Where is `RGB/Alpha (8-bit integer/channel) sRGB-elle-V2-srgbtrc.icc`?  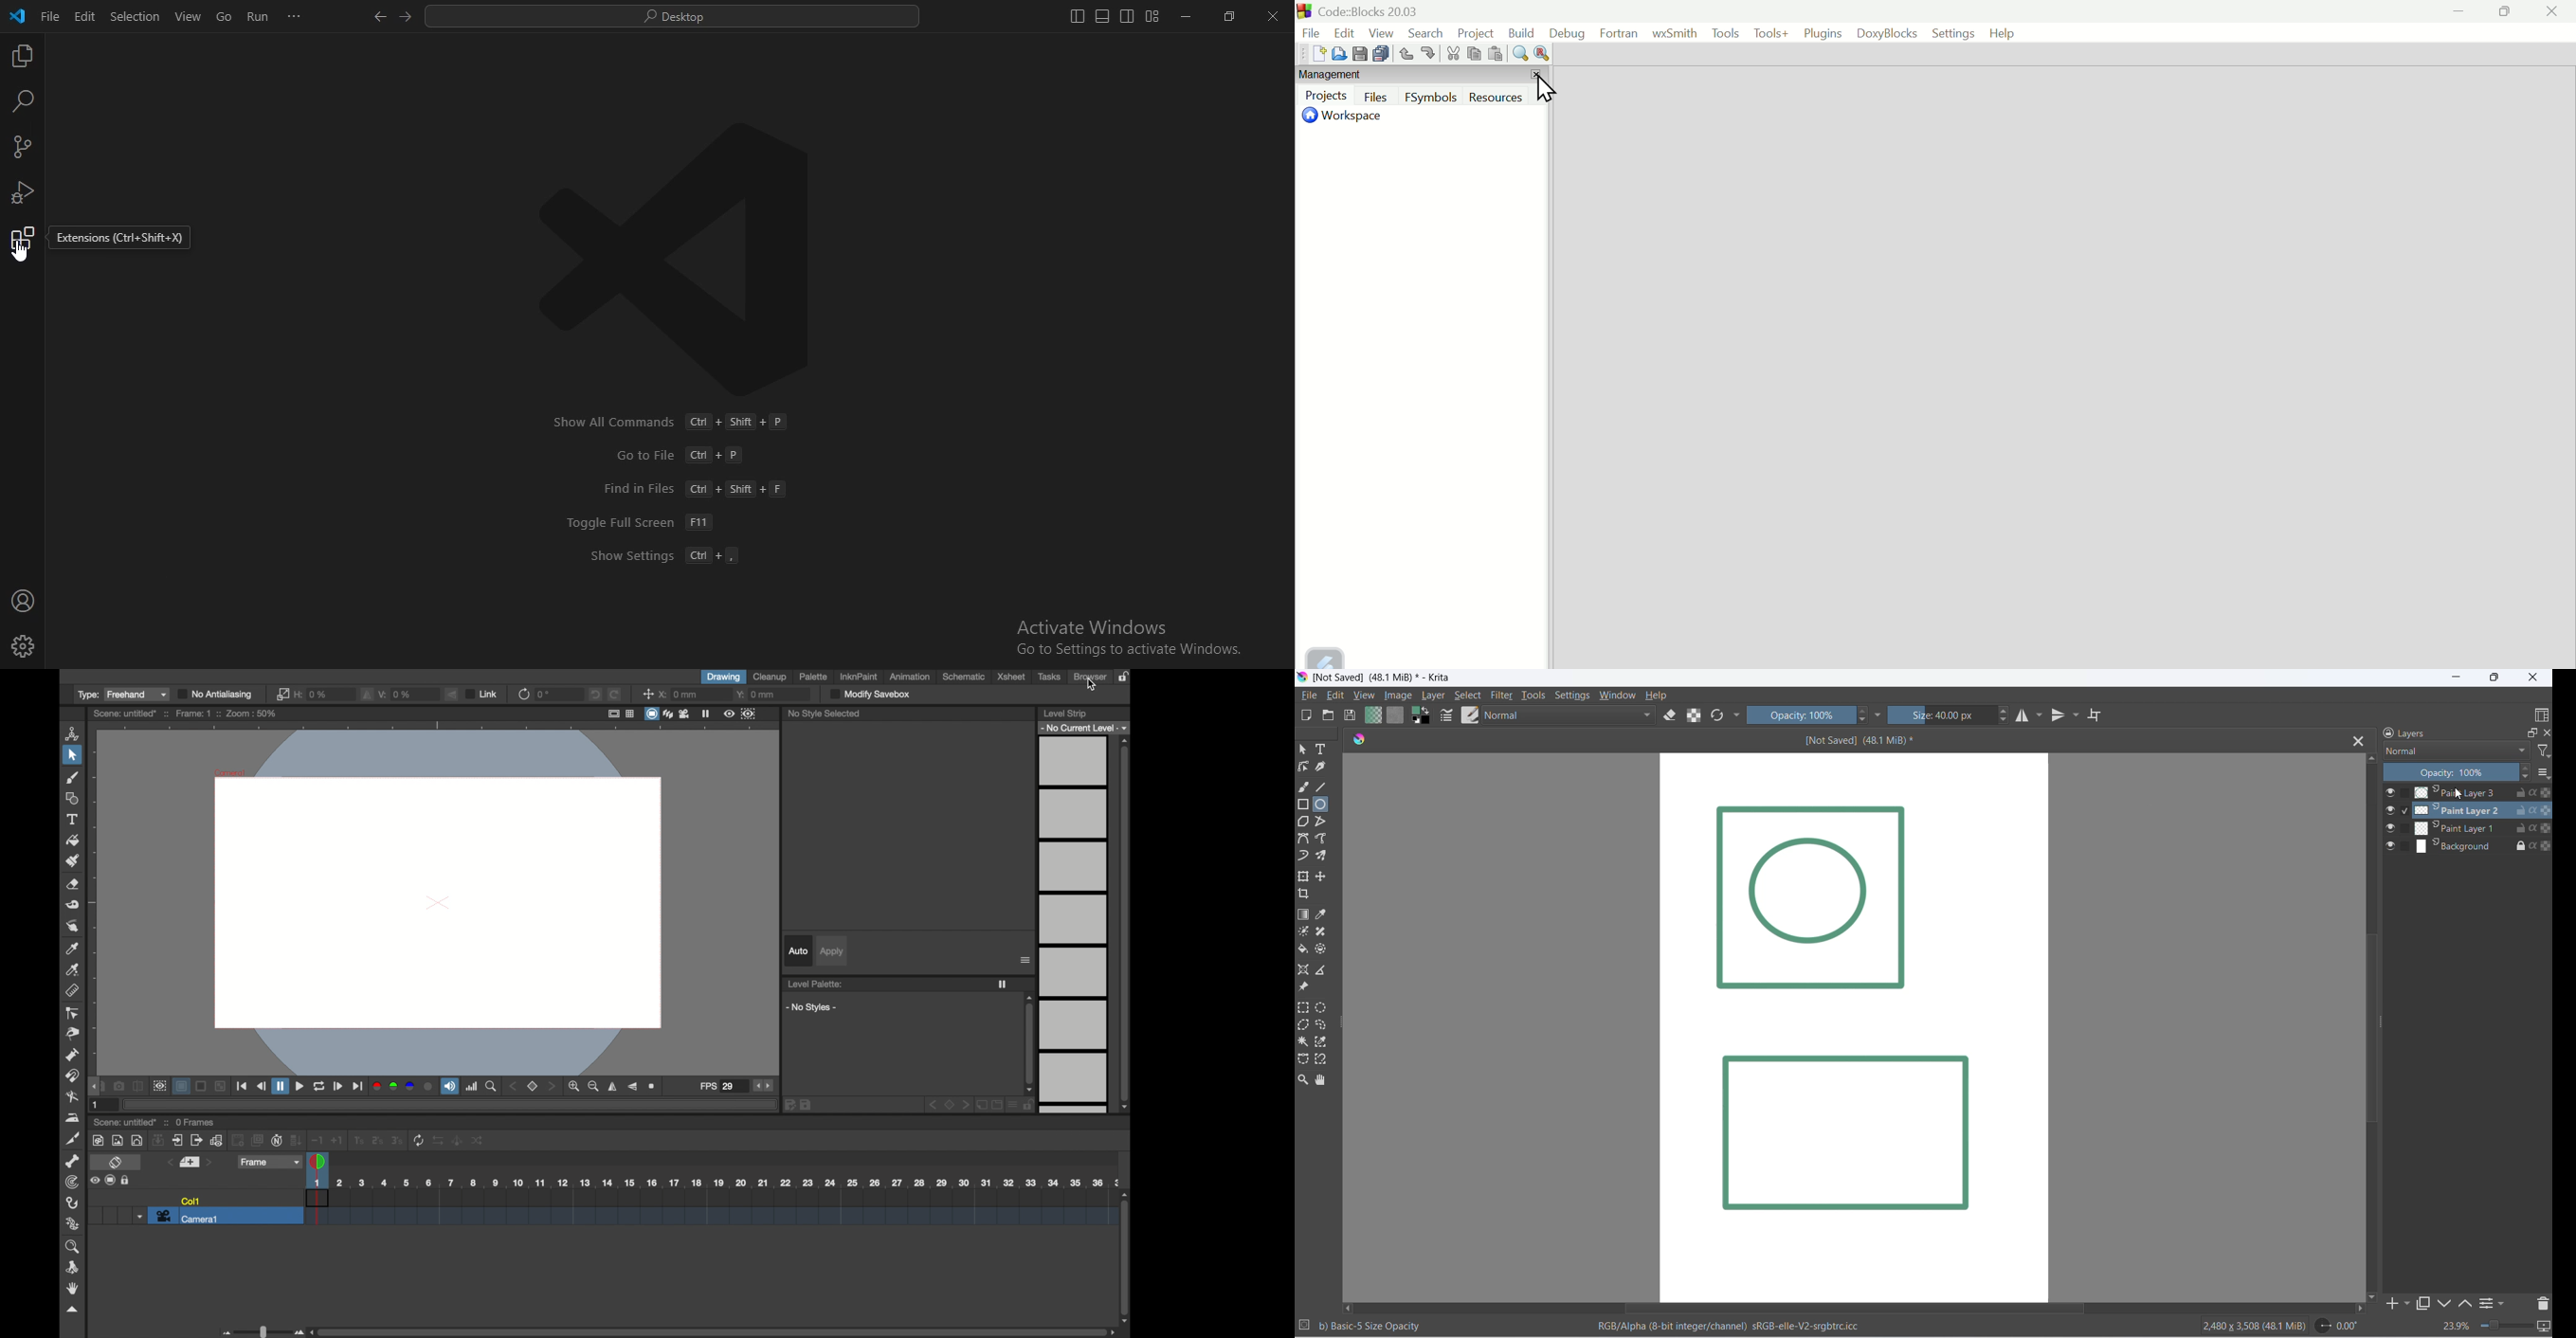 RGB/Alpha (8-bit integer/channel) sRGB-elle-V2-srgbtrc.icc is located at coordinates (1743, 1329).